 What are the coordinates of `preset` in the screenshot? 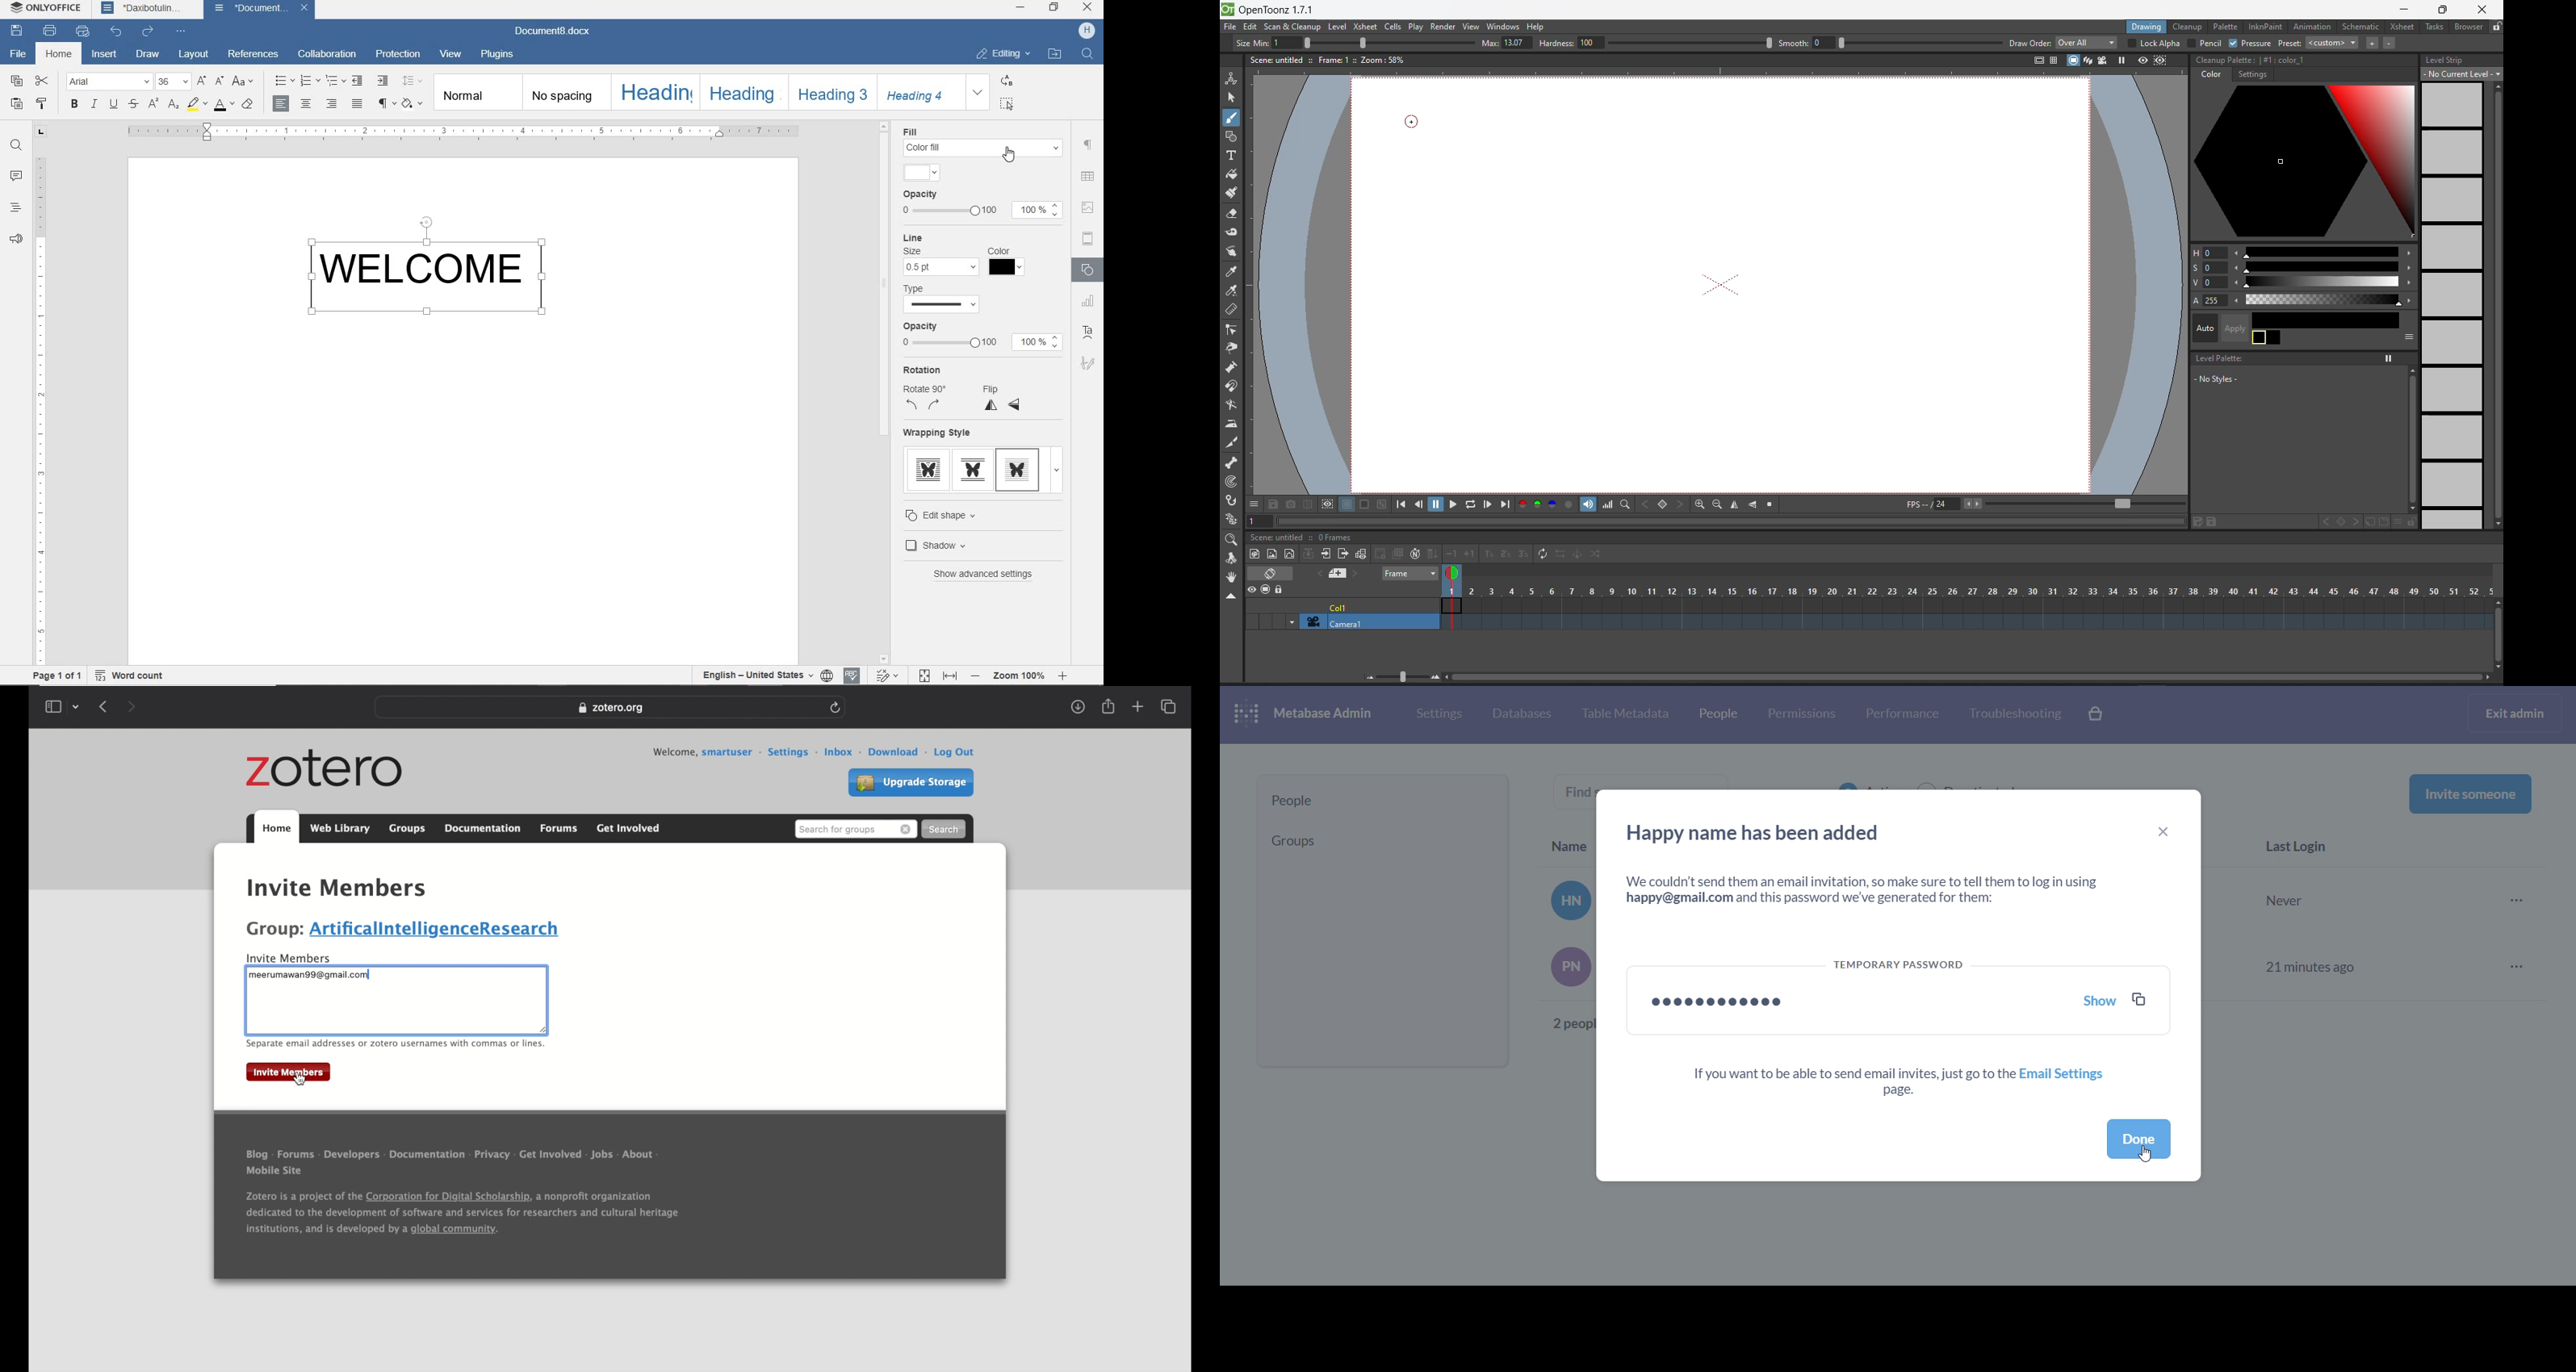 It's located at (2319, 43).